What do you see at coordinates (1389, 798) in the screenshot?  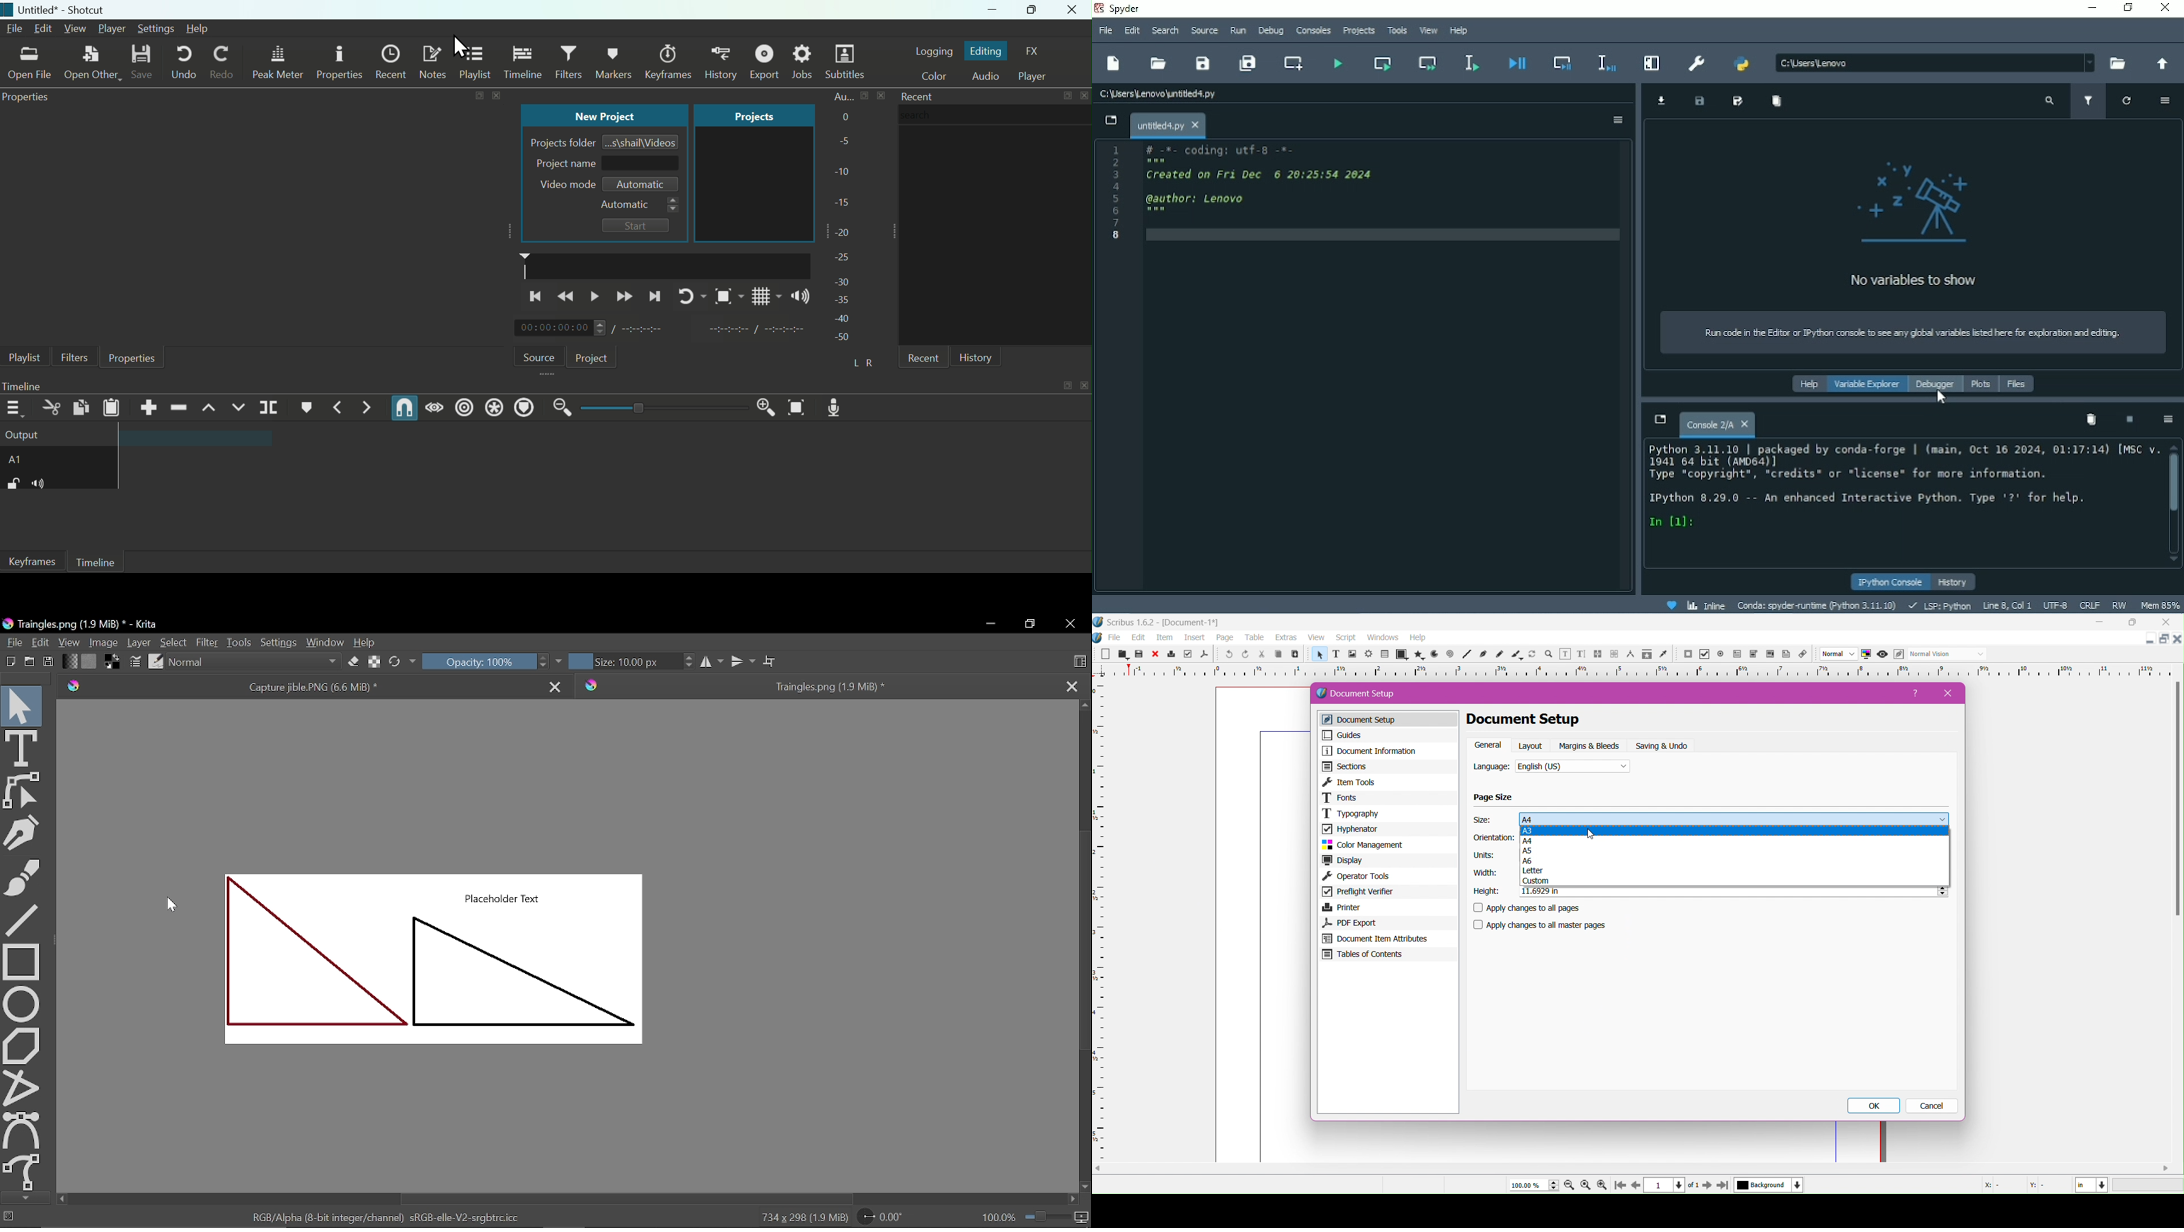 I see `Fonts` at bounding box center [1389, 798].